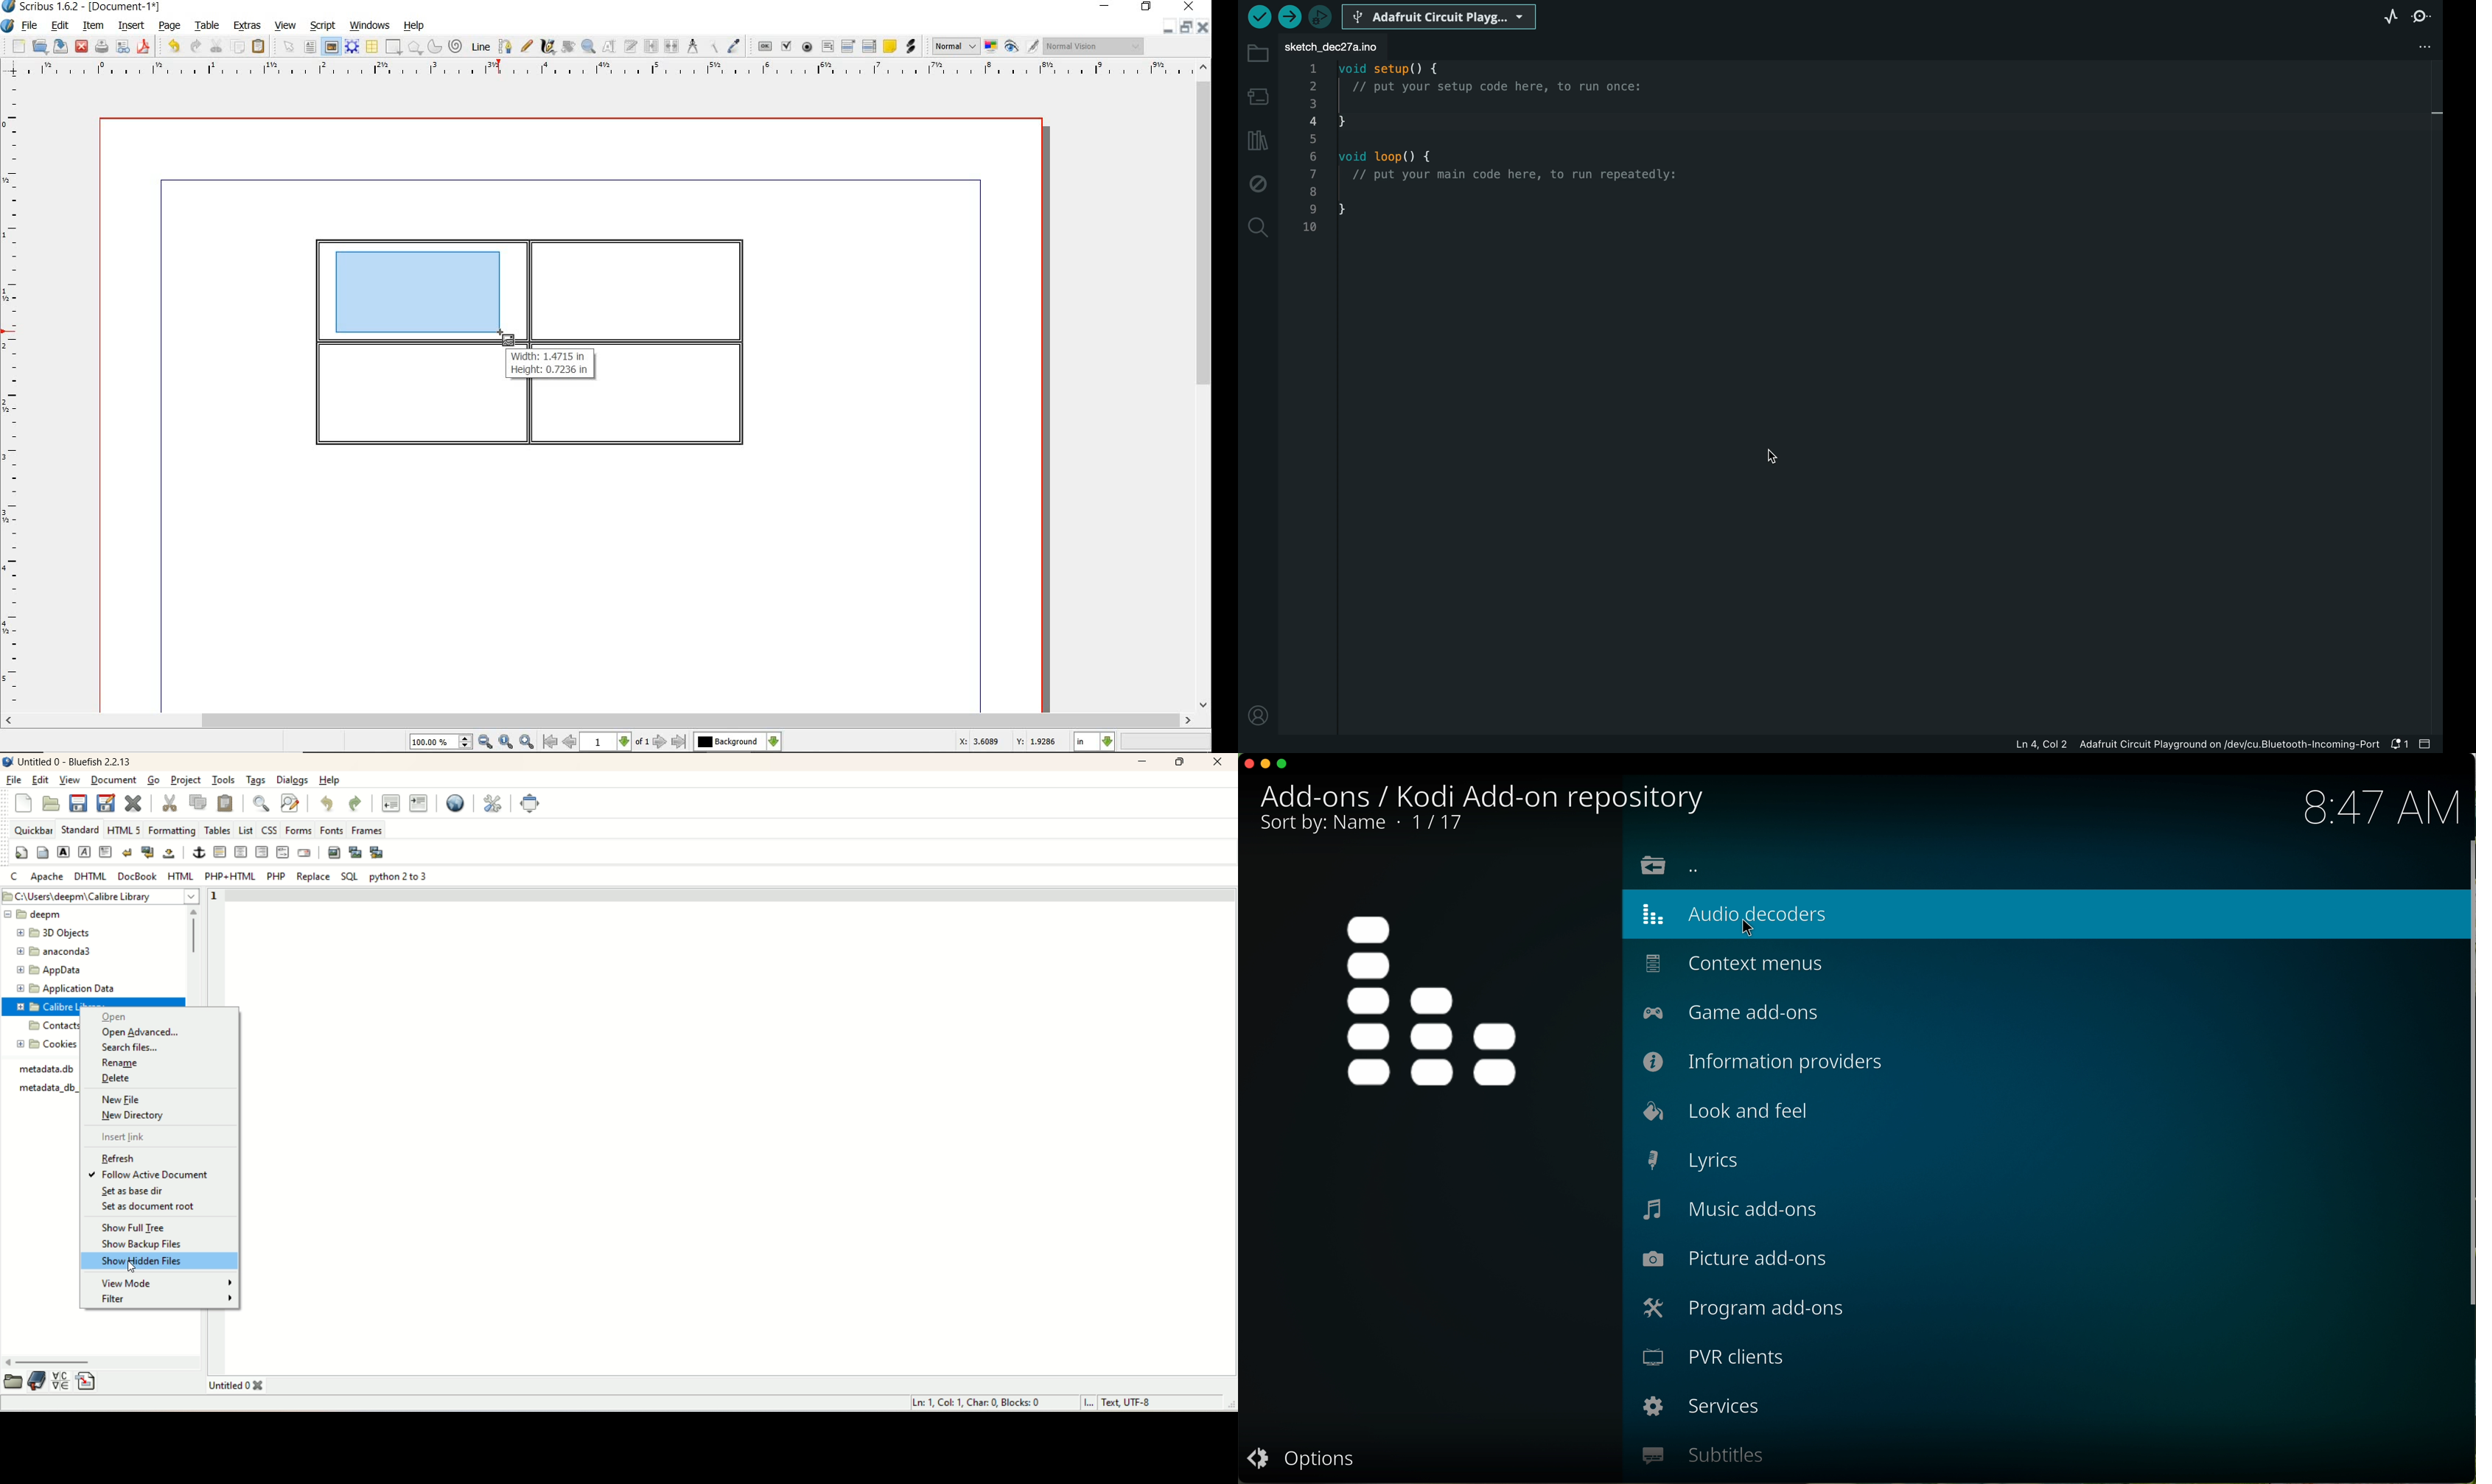  What do you see at coordinates (14, 395) in the screenshot?
I see `ruler` at bounding box center [14, 395].